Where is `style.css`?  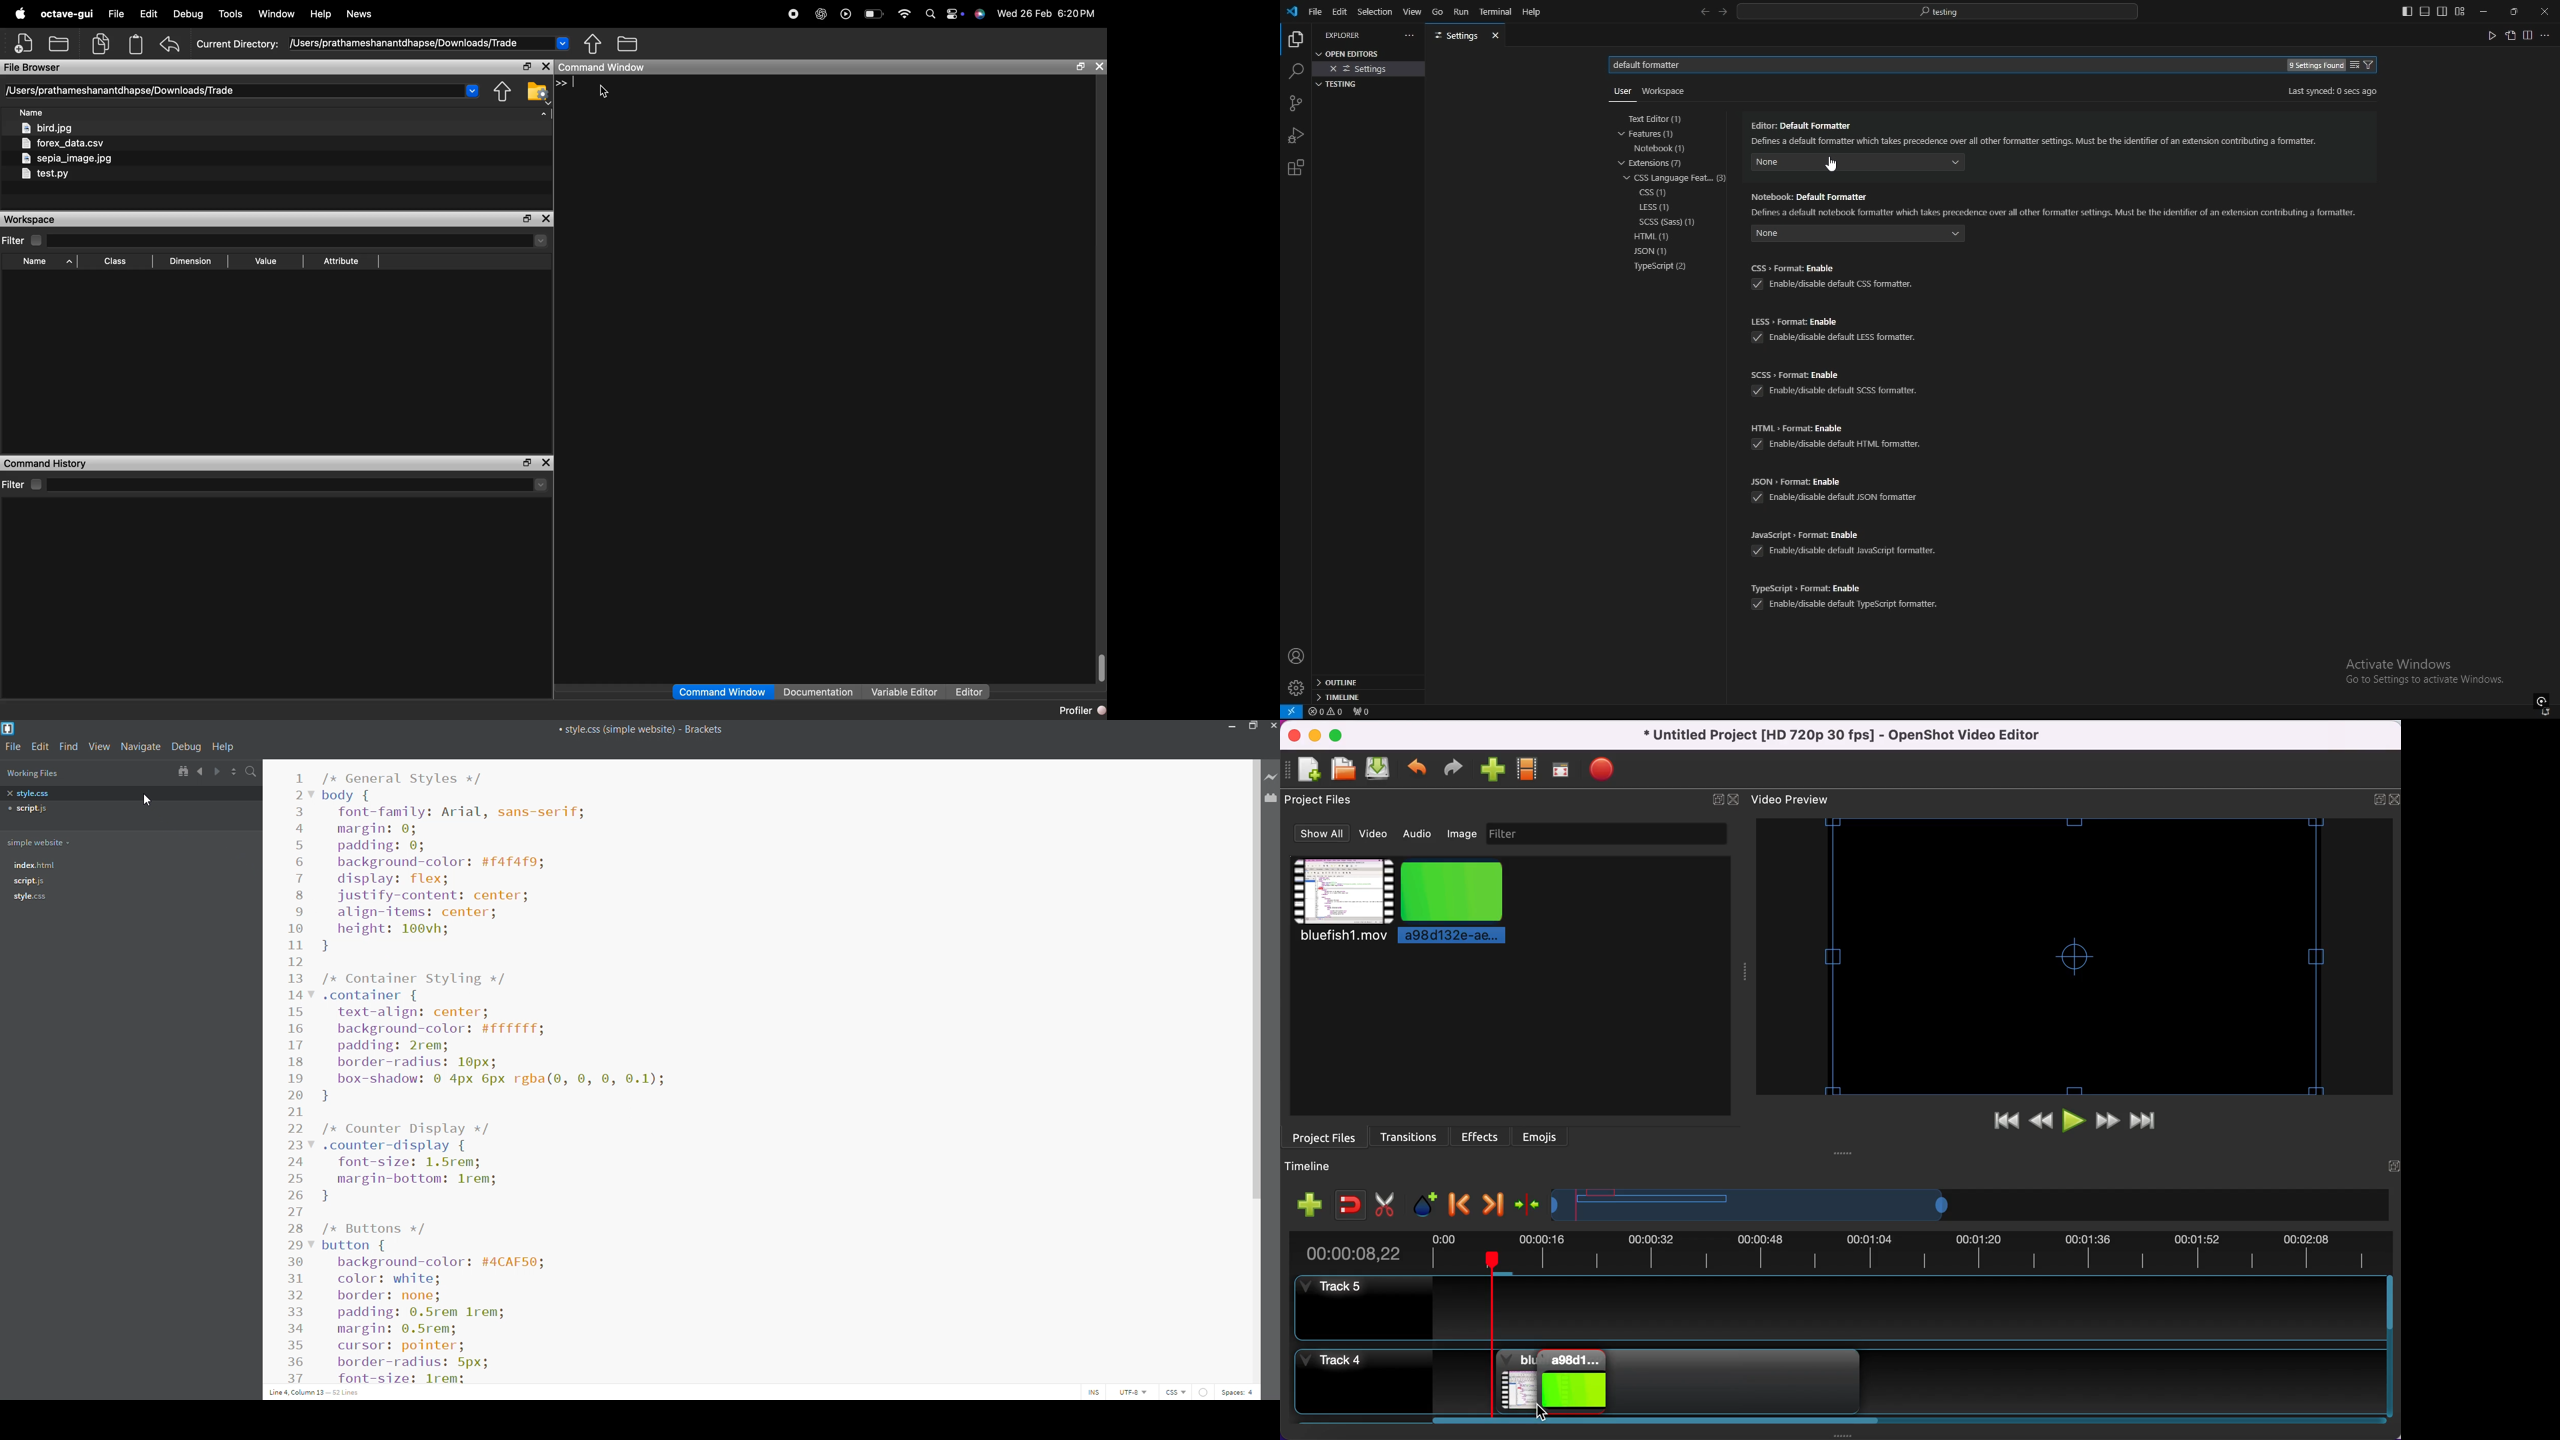 style.css is located at coordinates (132, 794).